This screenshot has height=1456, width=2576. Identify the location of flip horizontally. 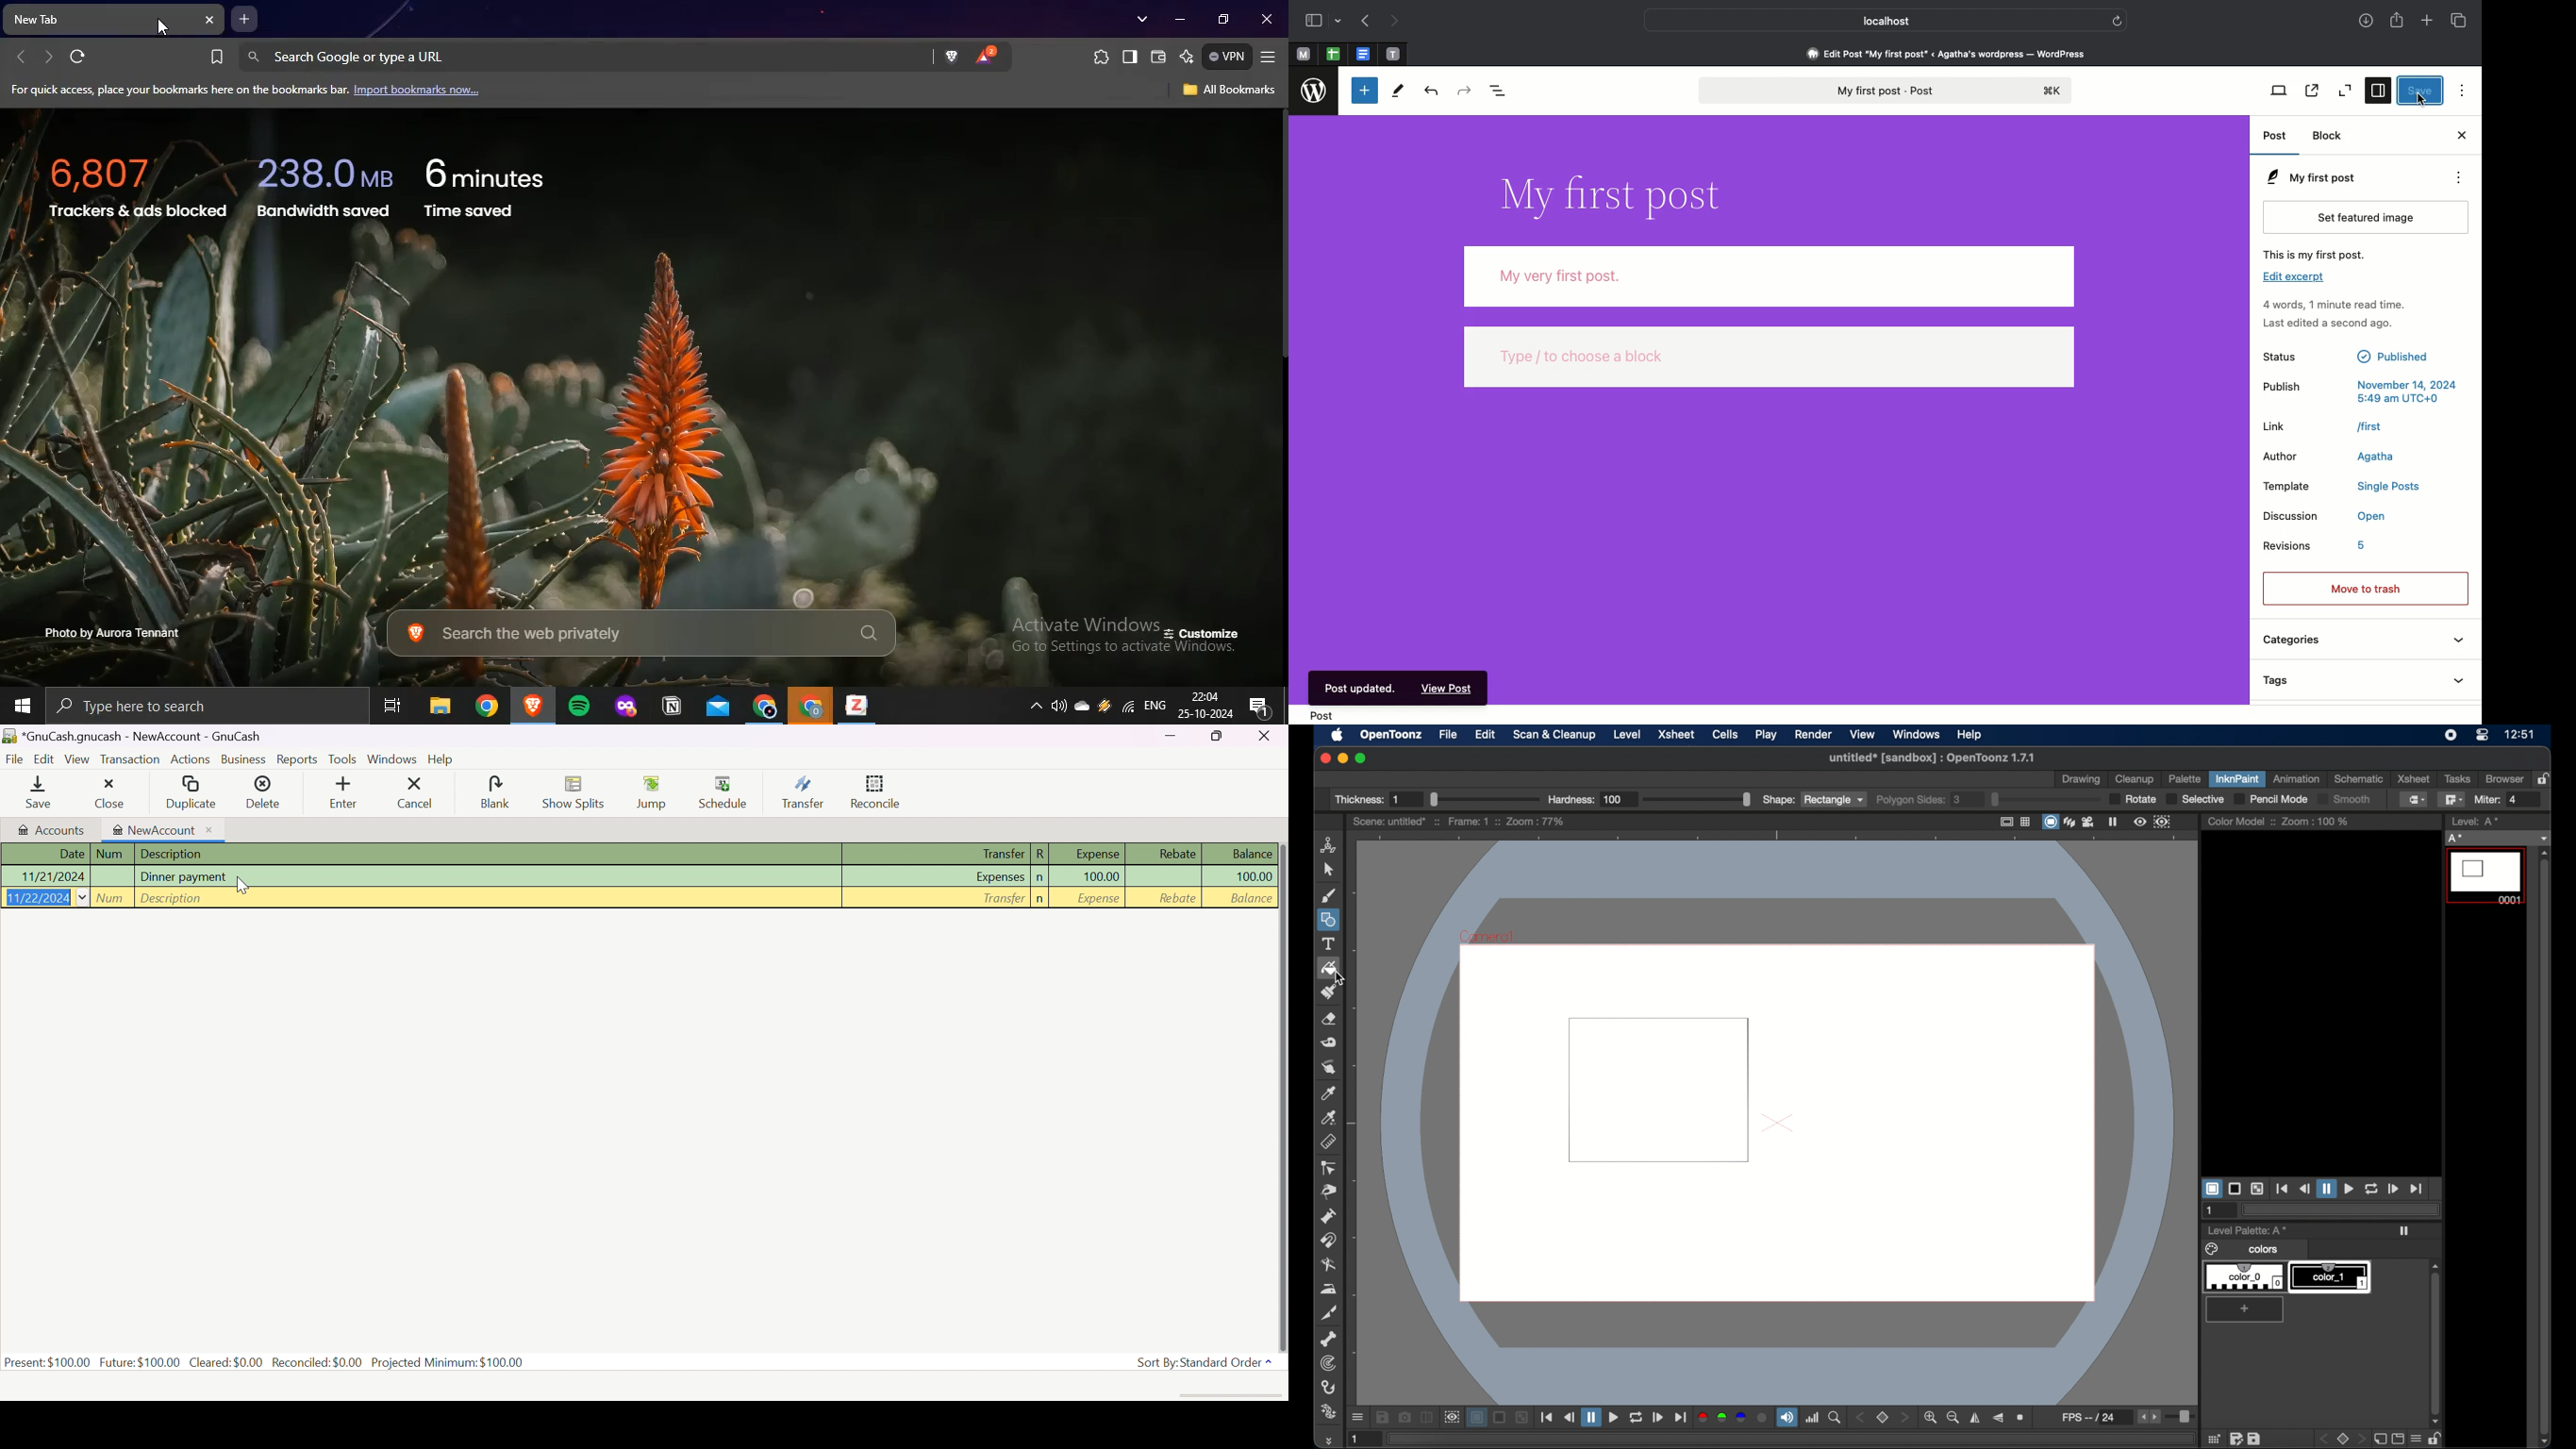
(1976, 1417).